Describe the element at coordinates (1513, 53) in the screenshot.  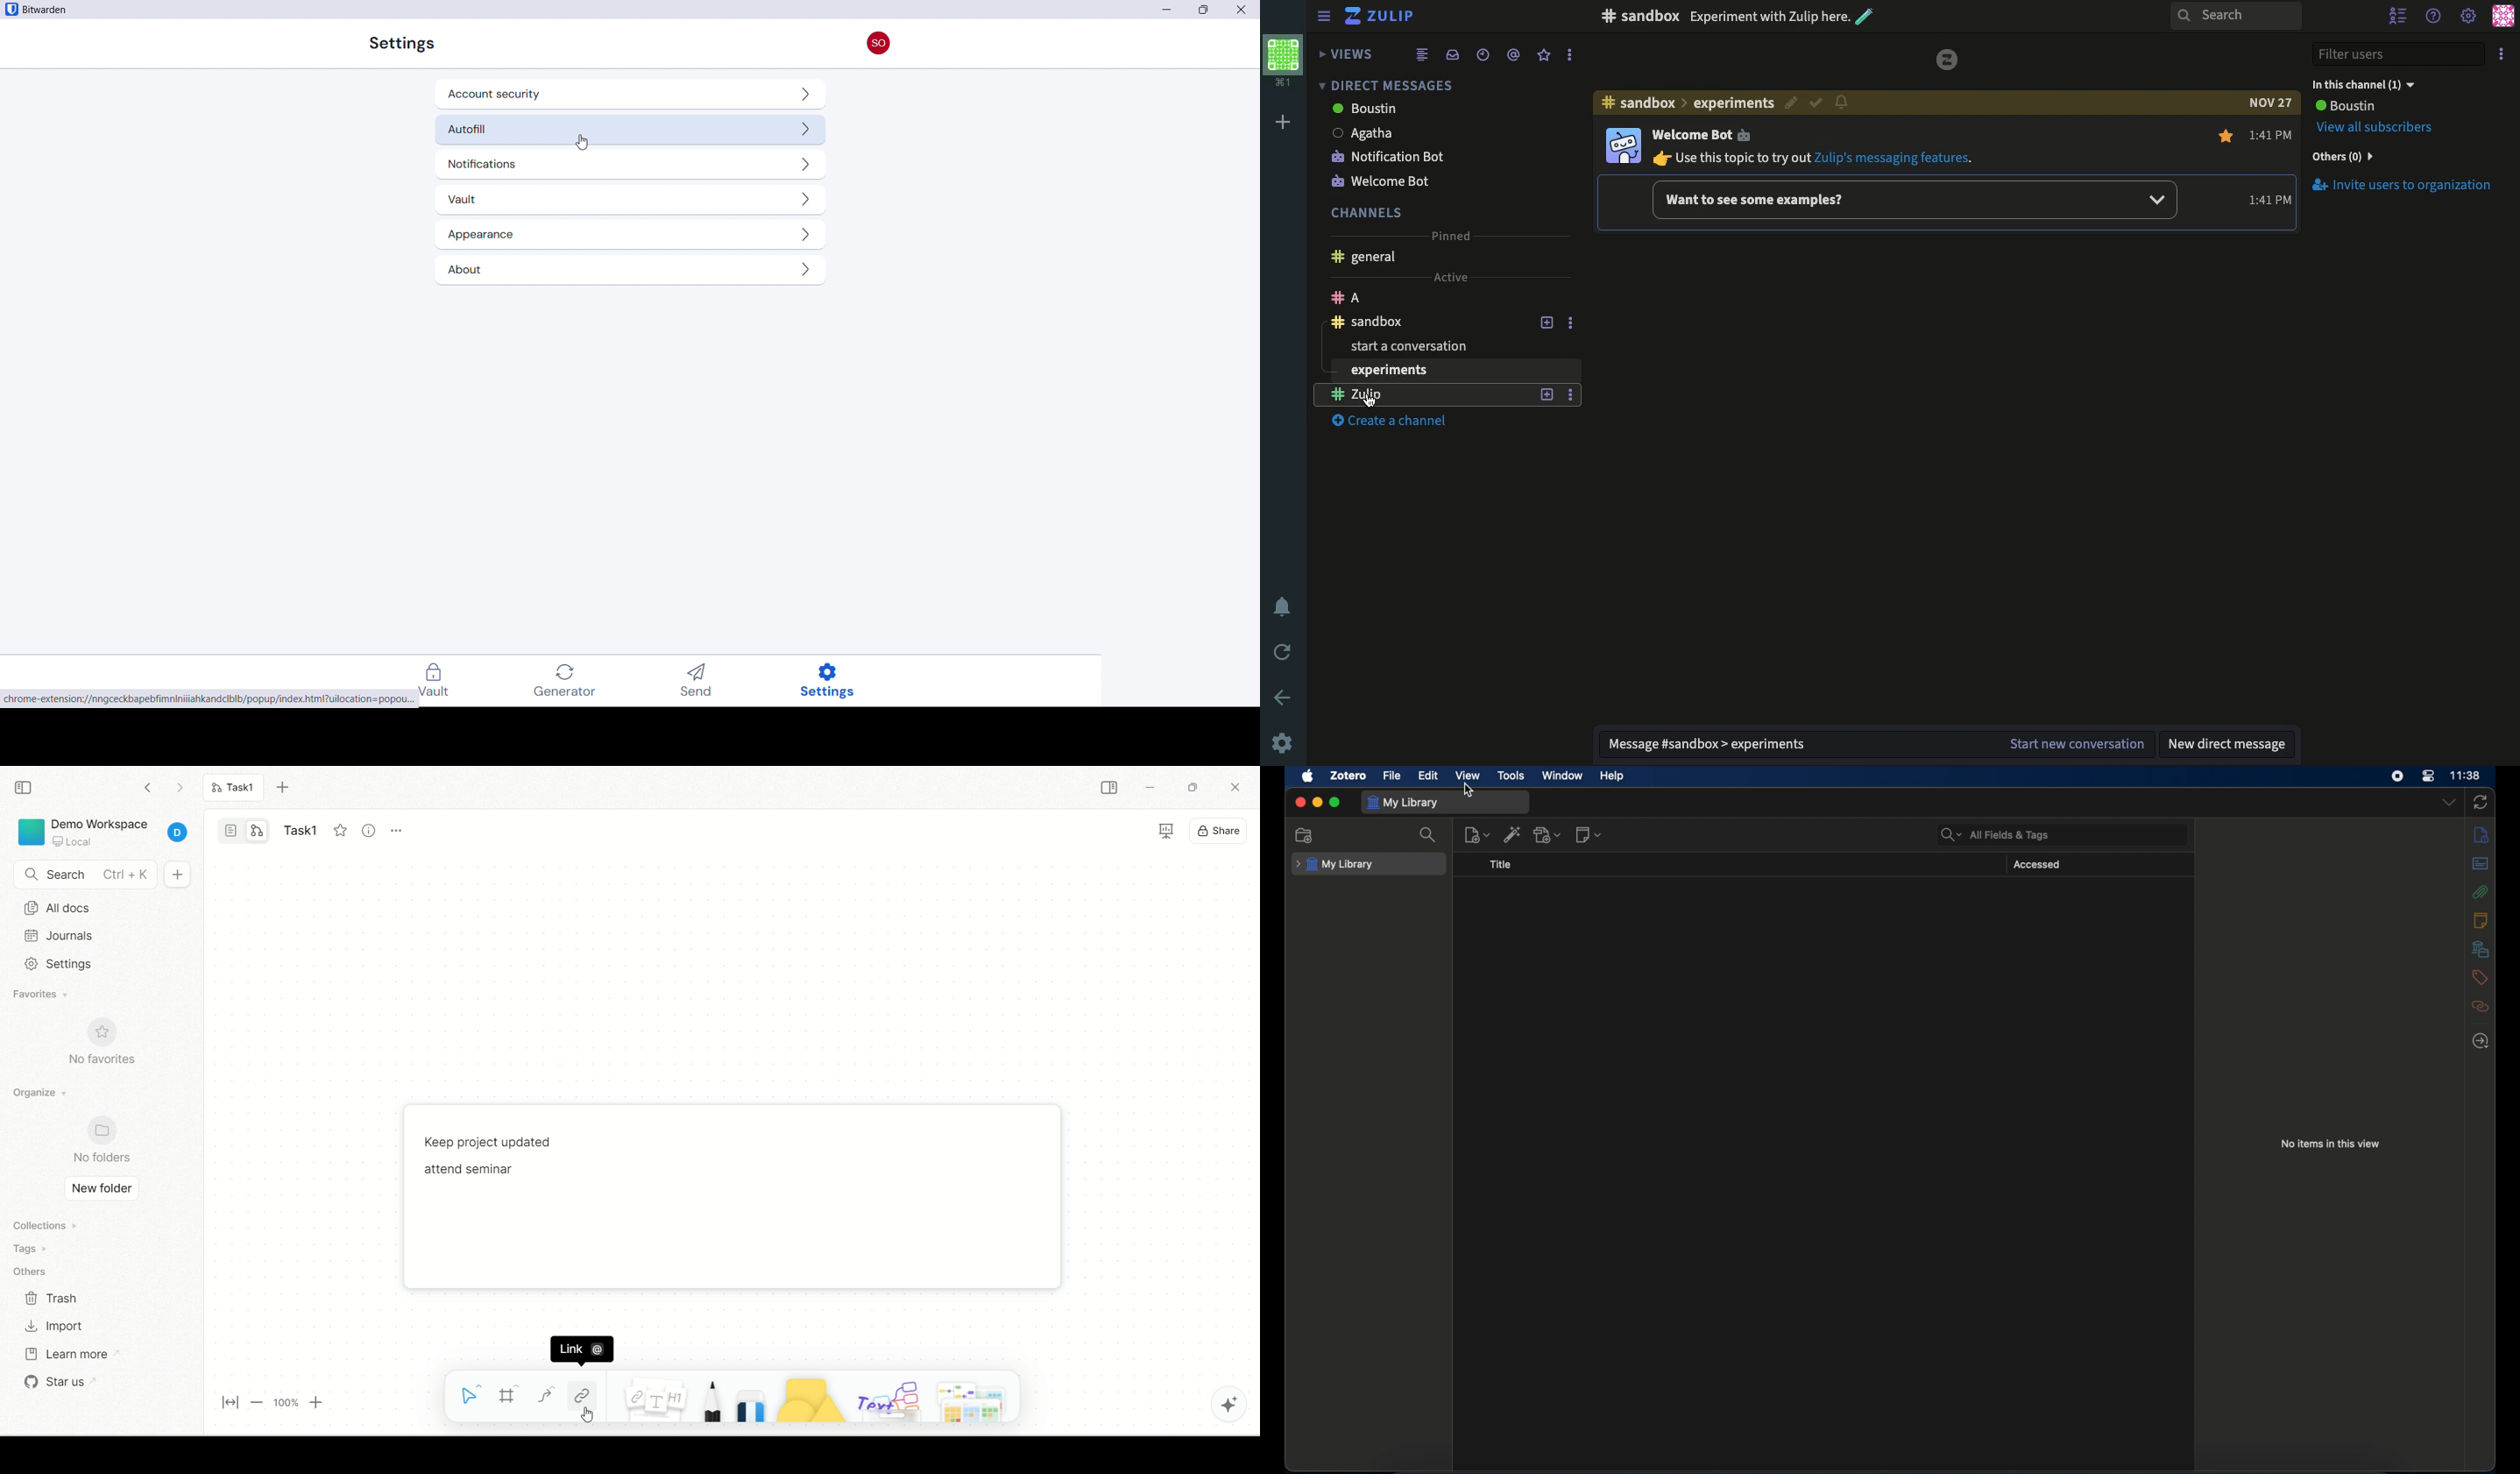
I see `Tag` at that location.